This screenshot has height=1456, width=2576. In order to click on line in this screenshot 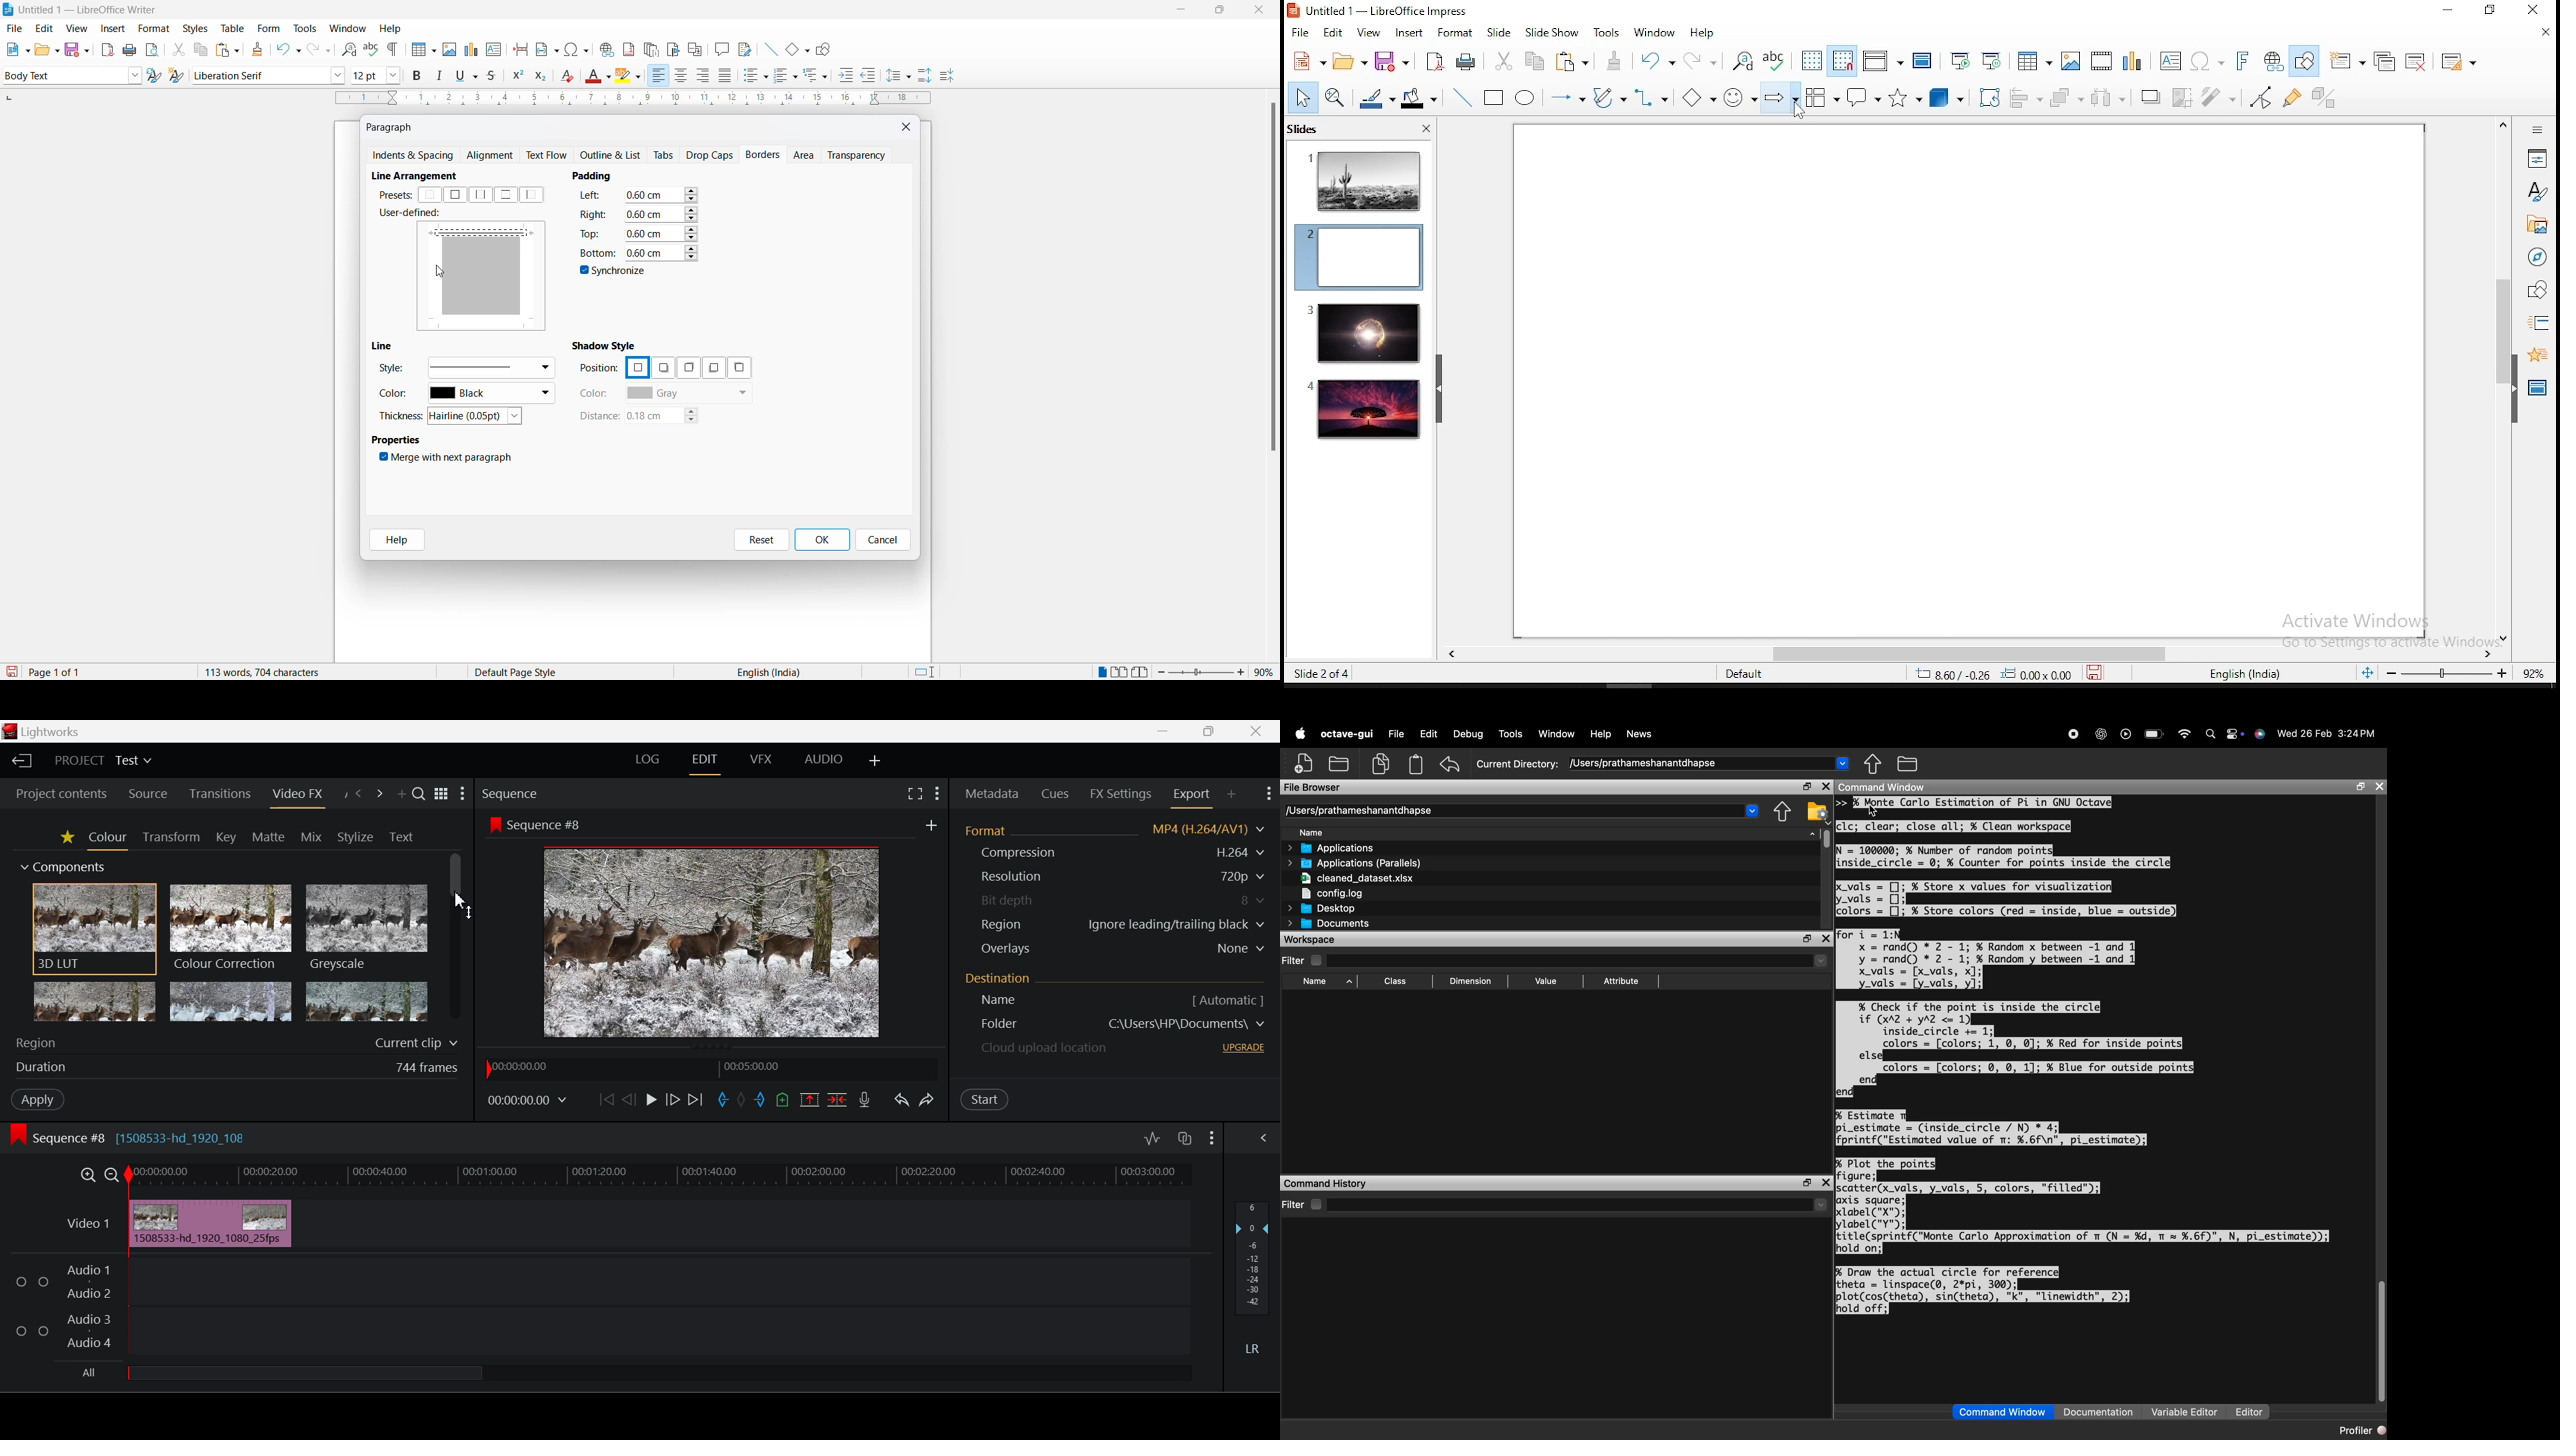, I will do `click(767, 47)`.